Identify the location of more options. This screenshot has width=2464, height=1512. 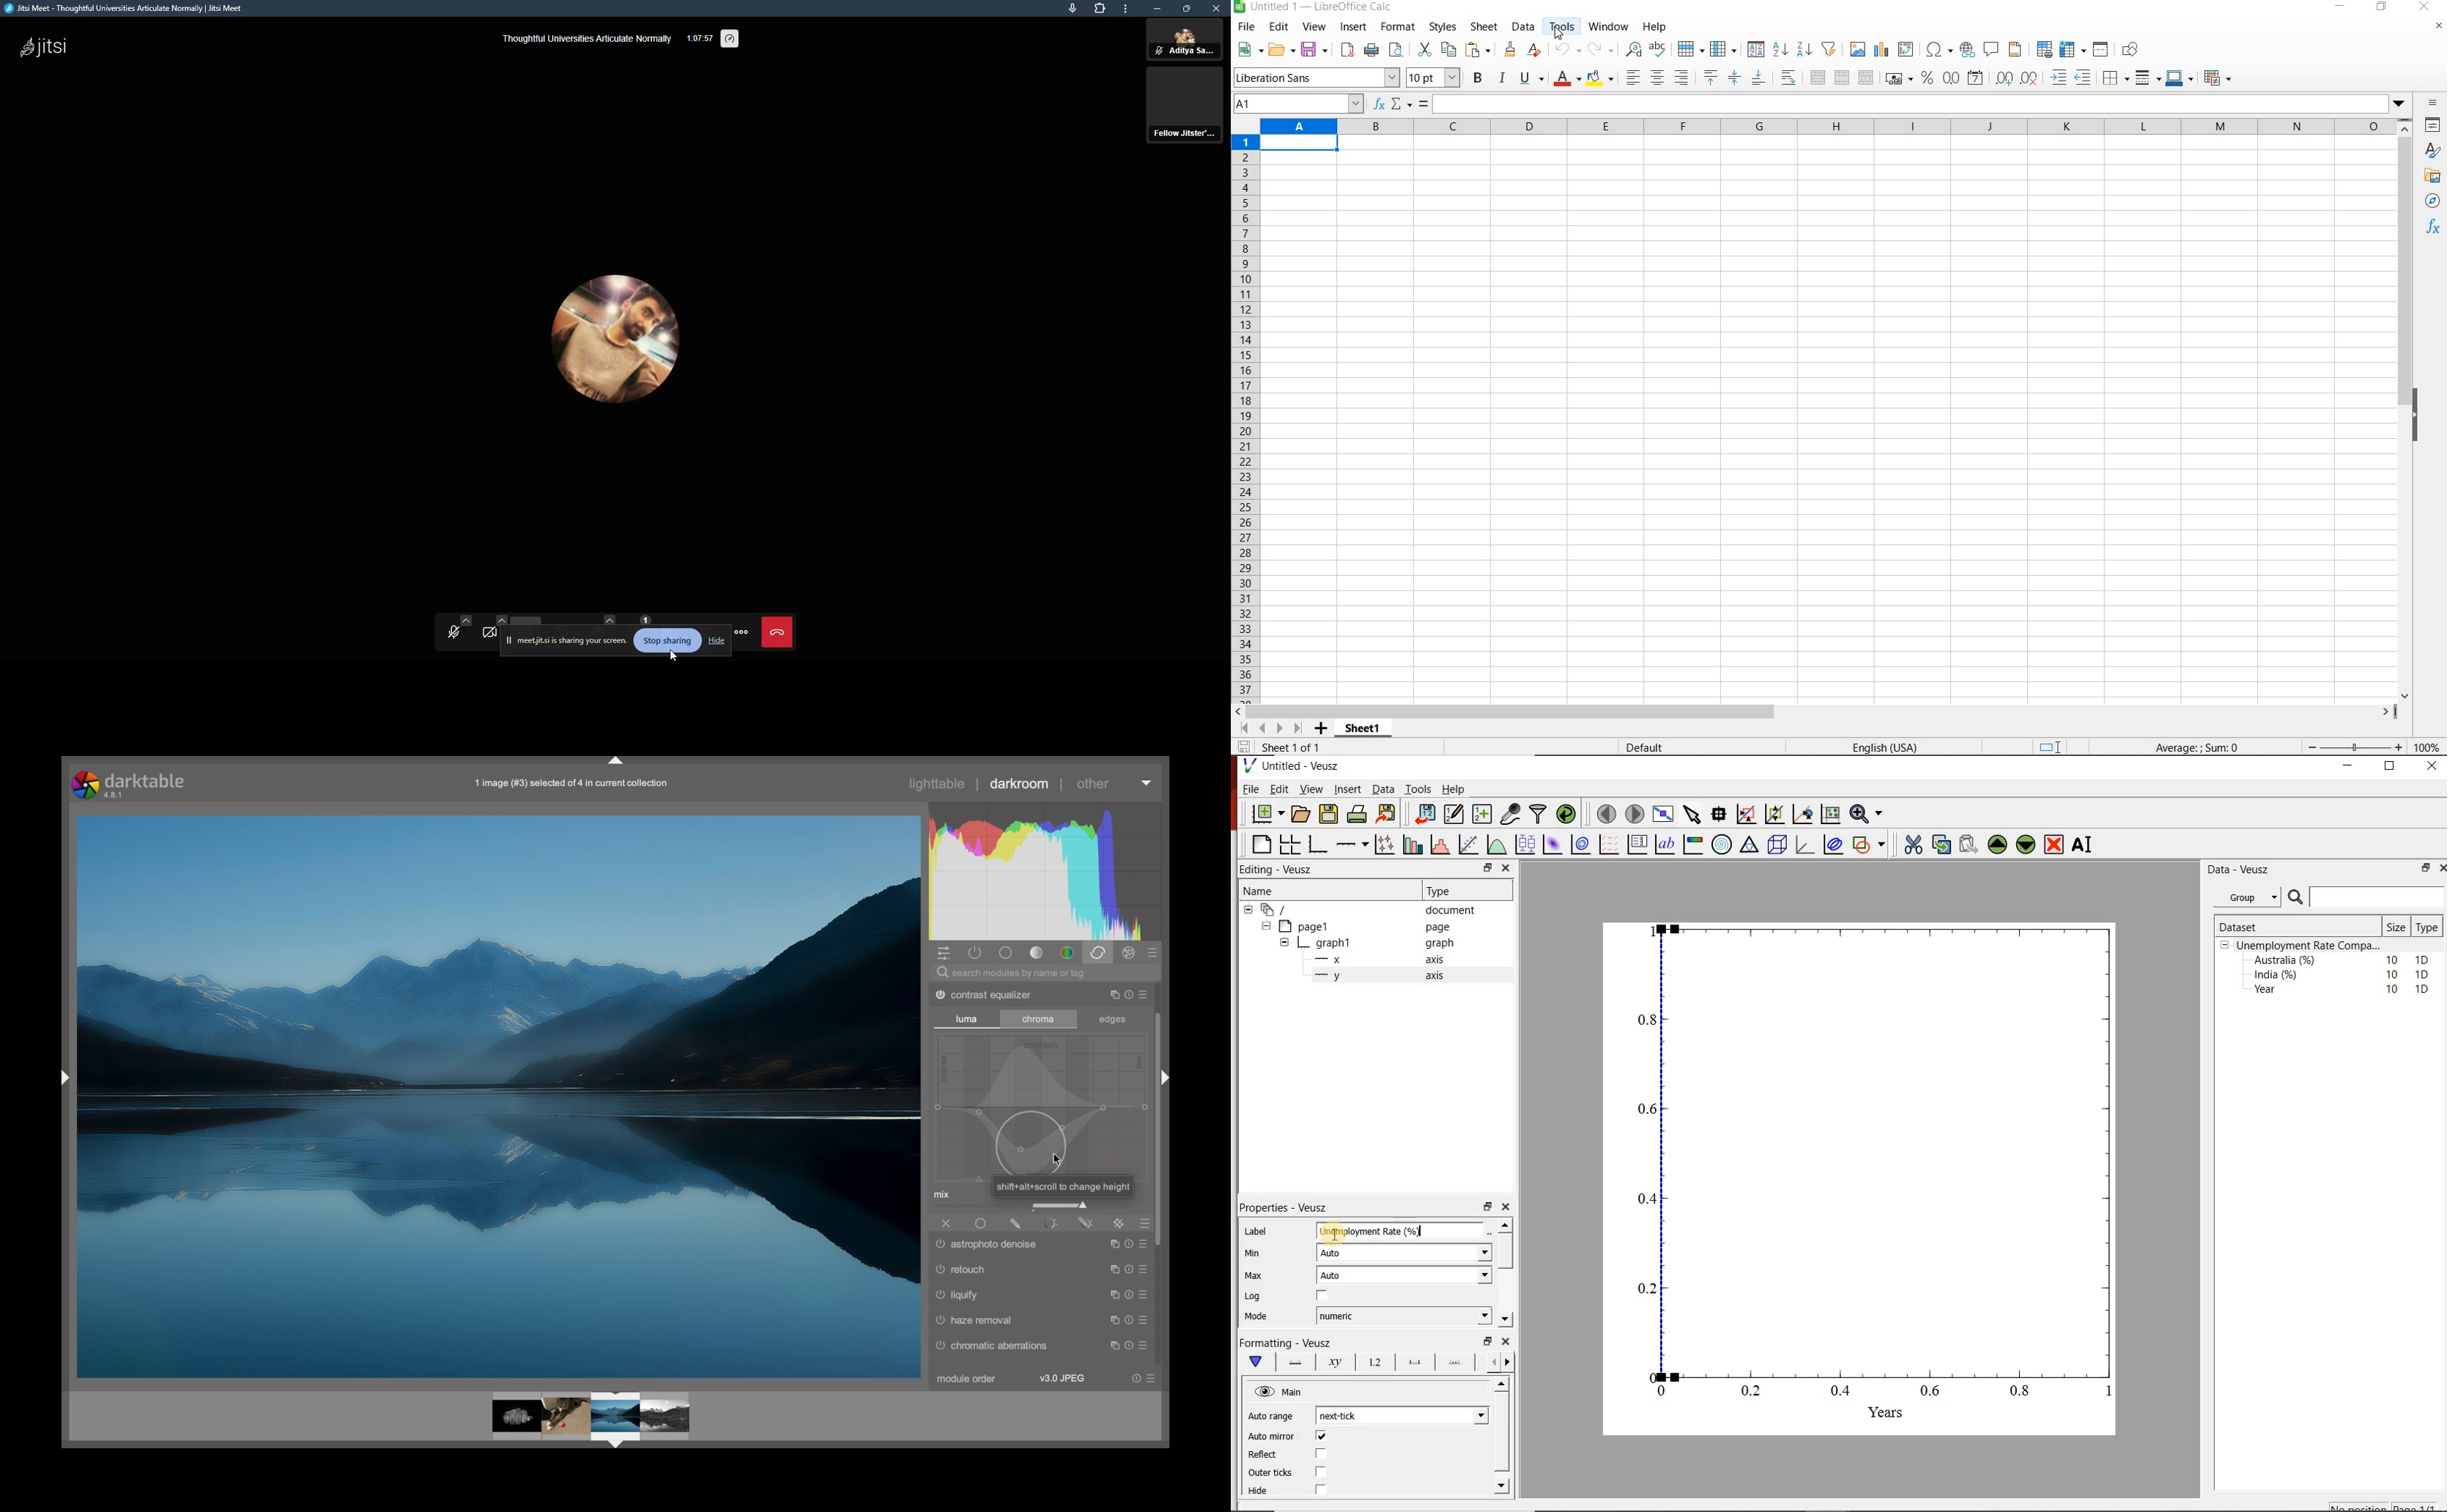
(1127, 993).